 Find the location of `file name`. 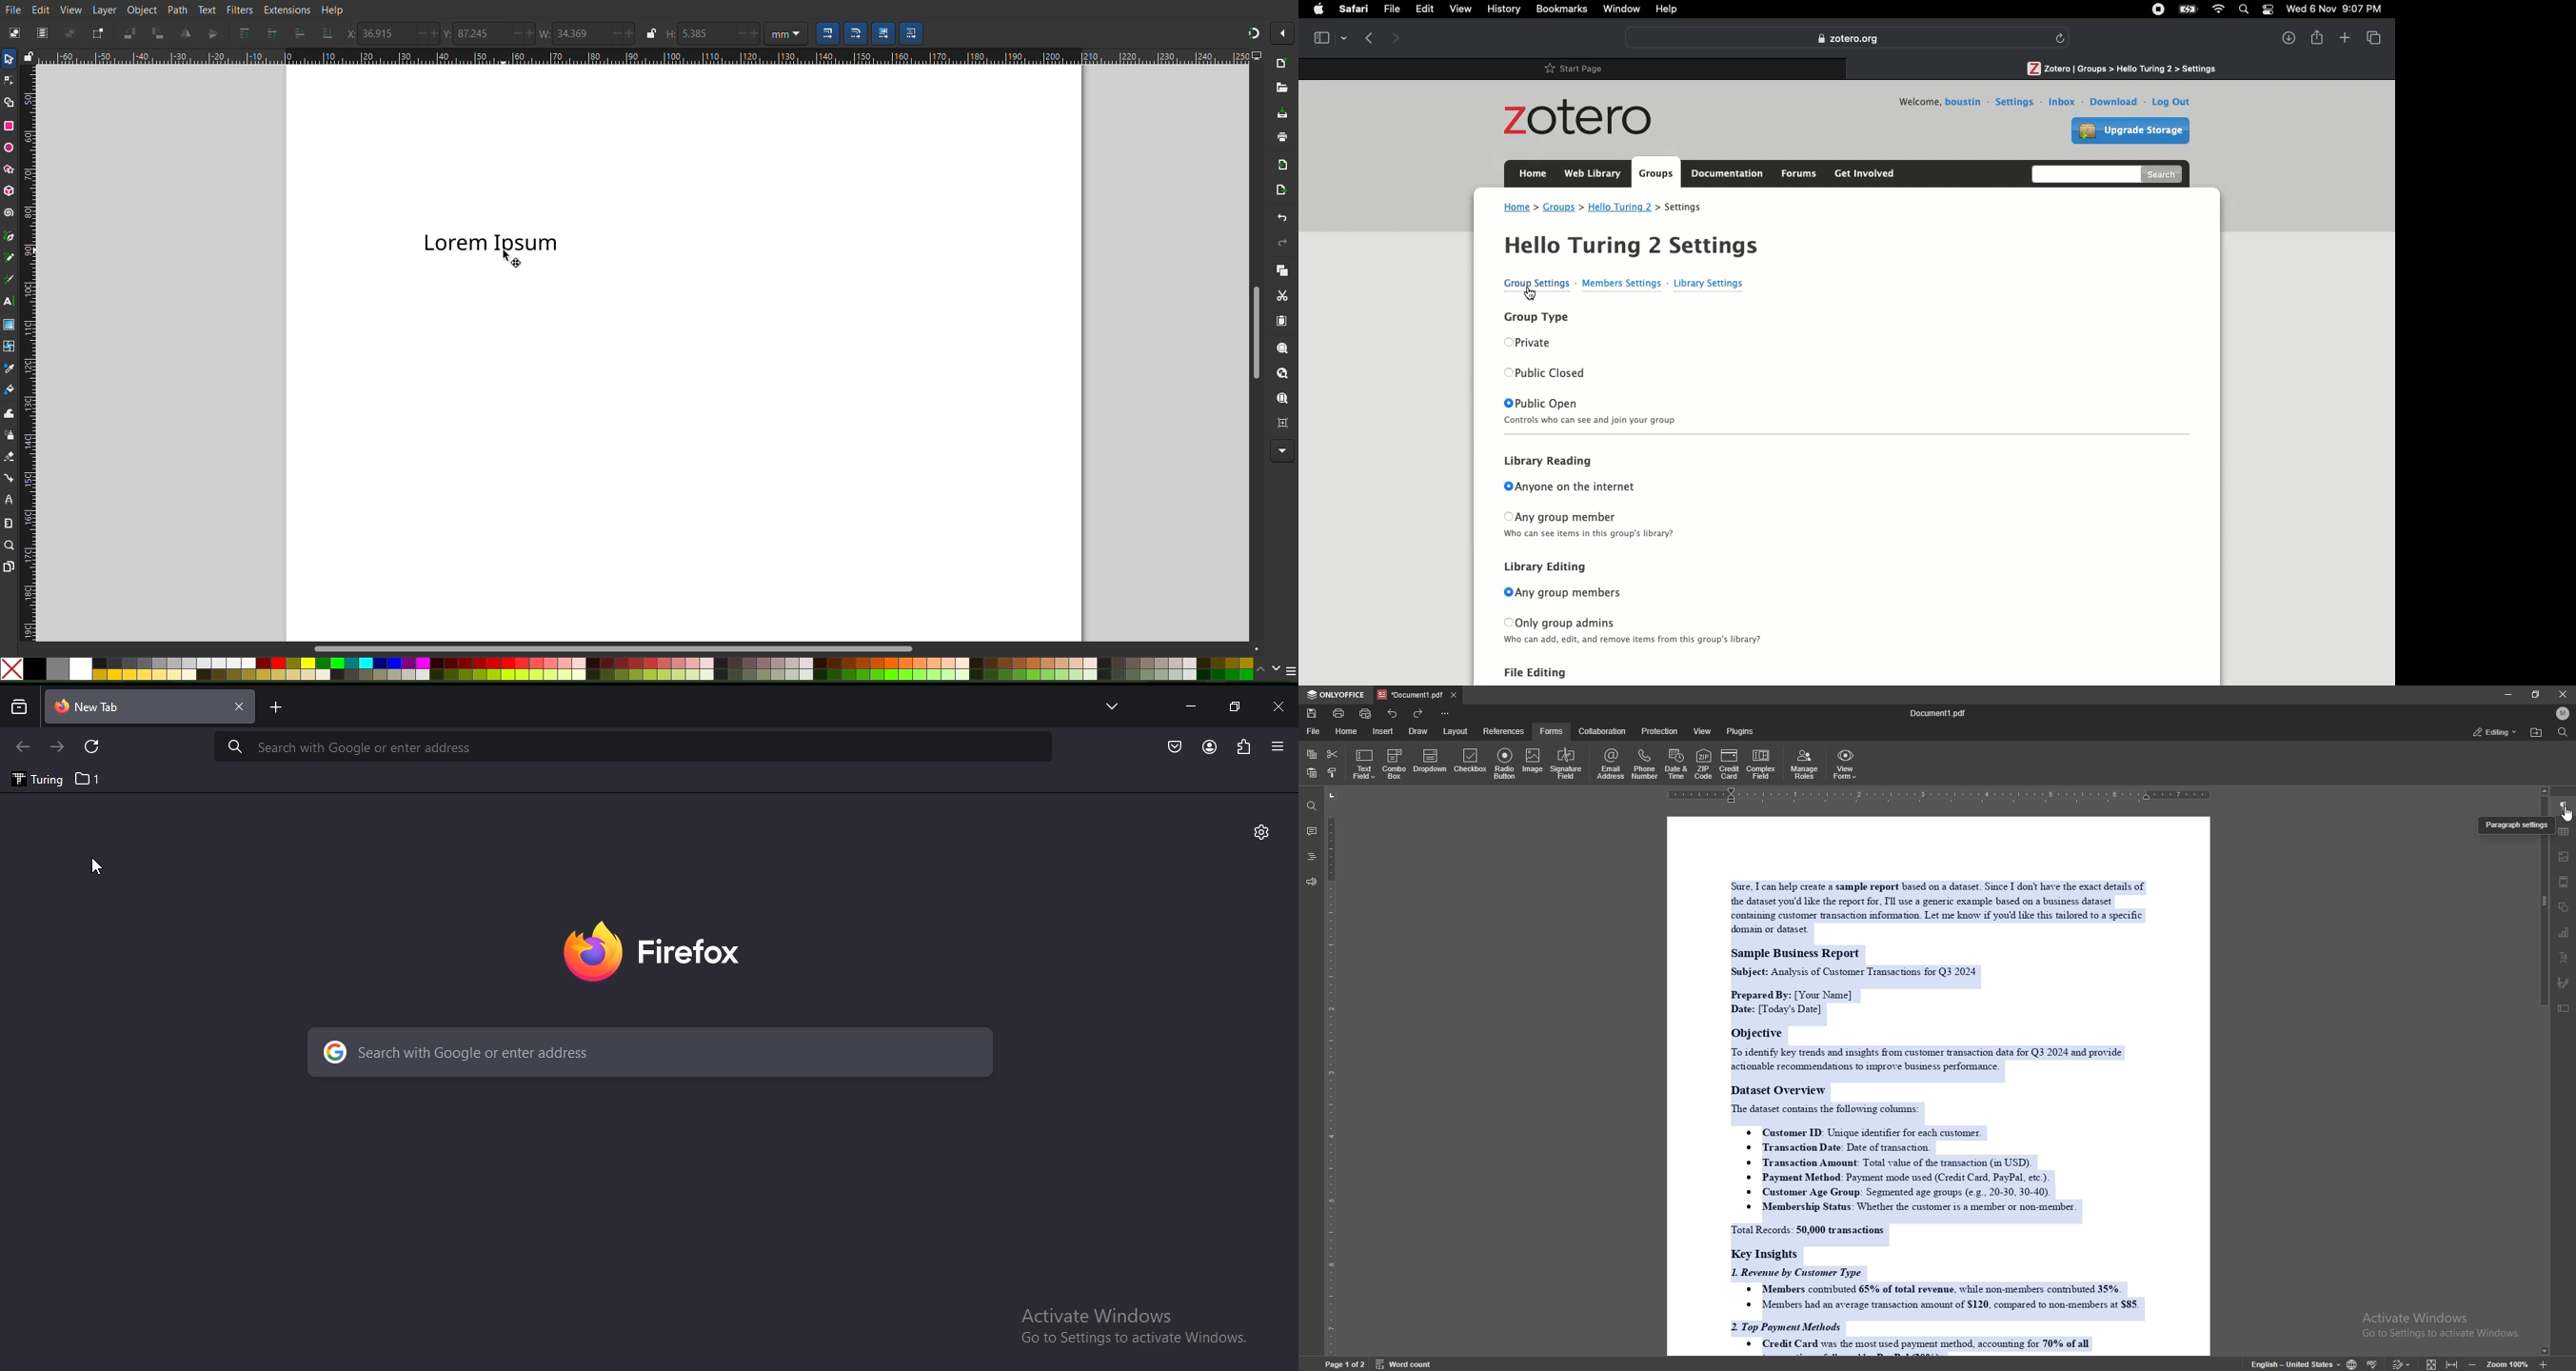

file name is located at coordinates (1939, 713).